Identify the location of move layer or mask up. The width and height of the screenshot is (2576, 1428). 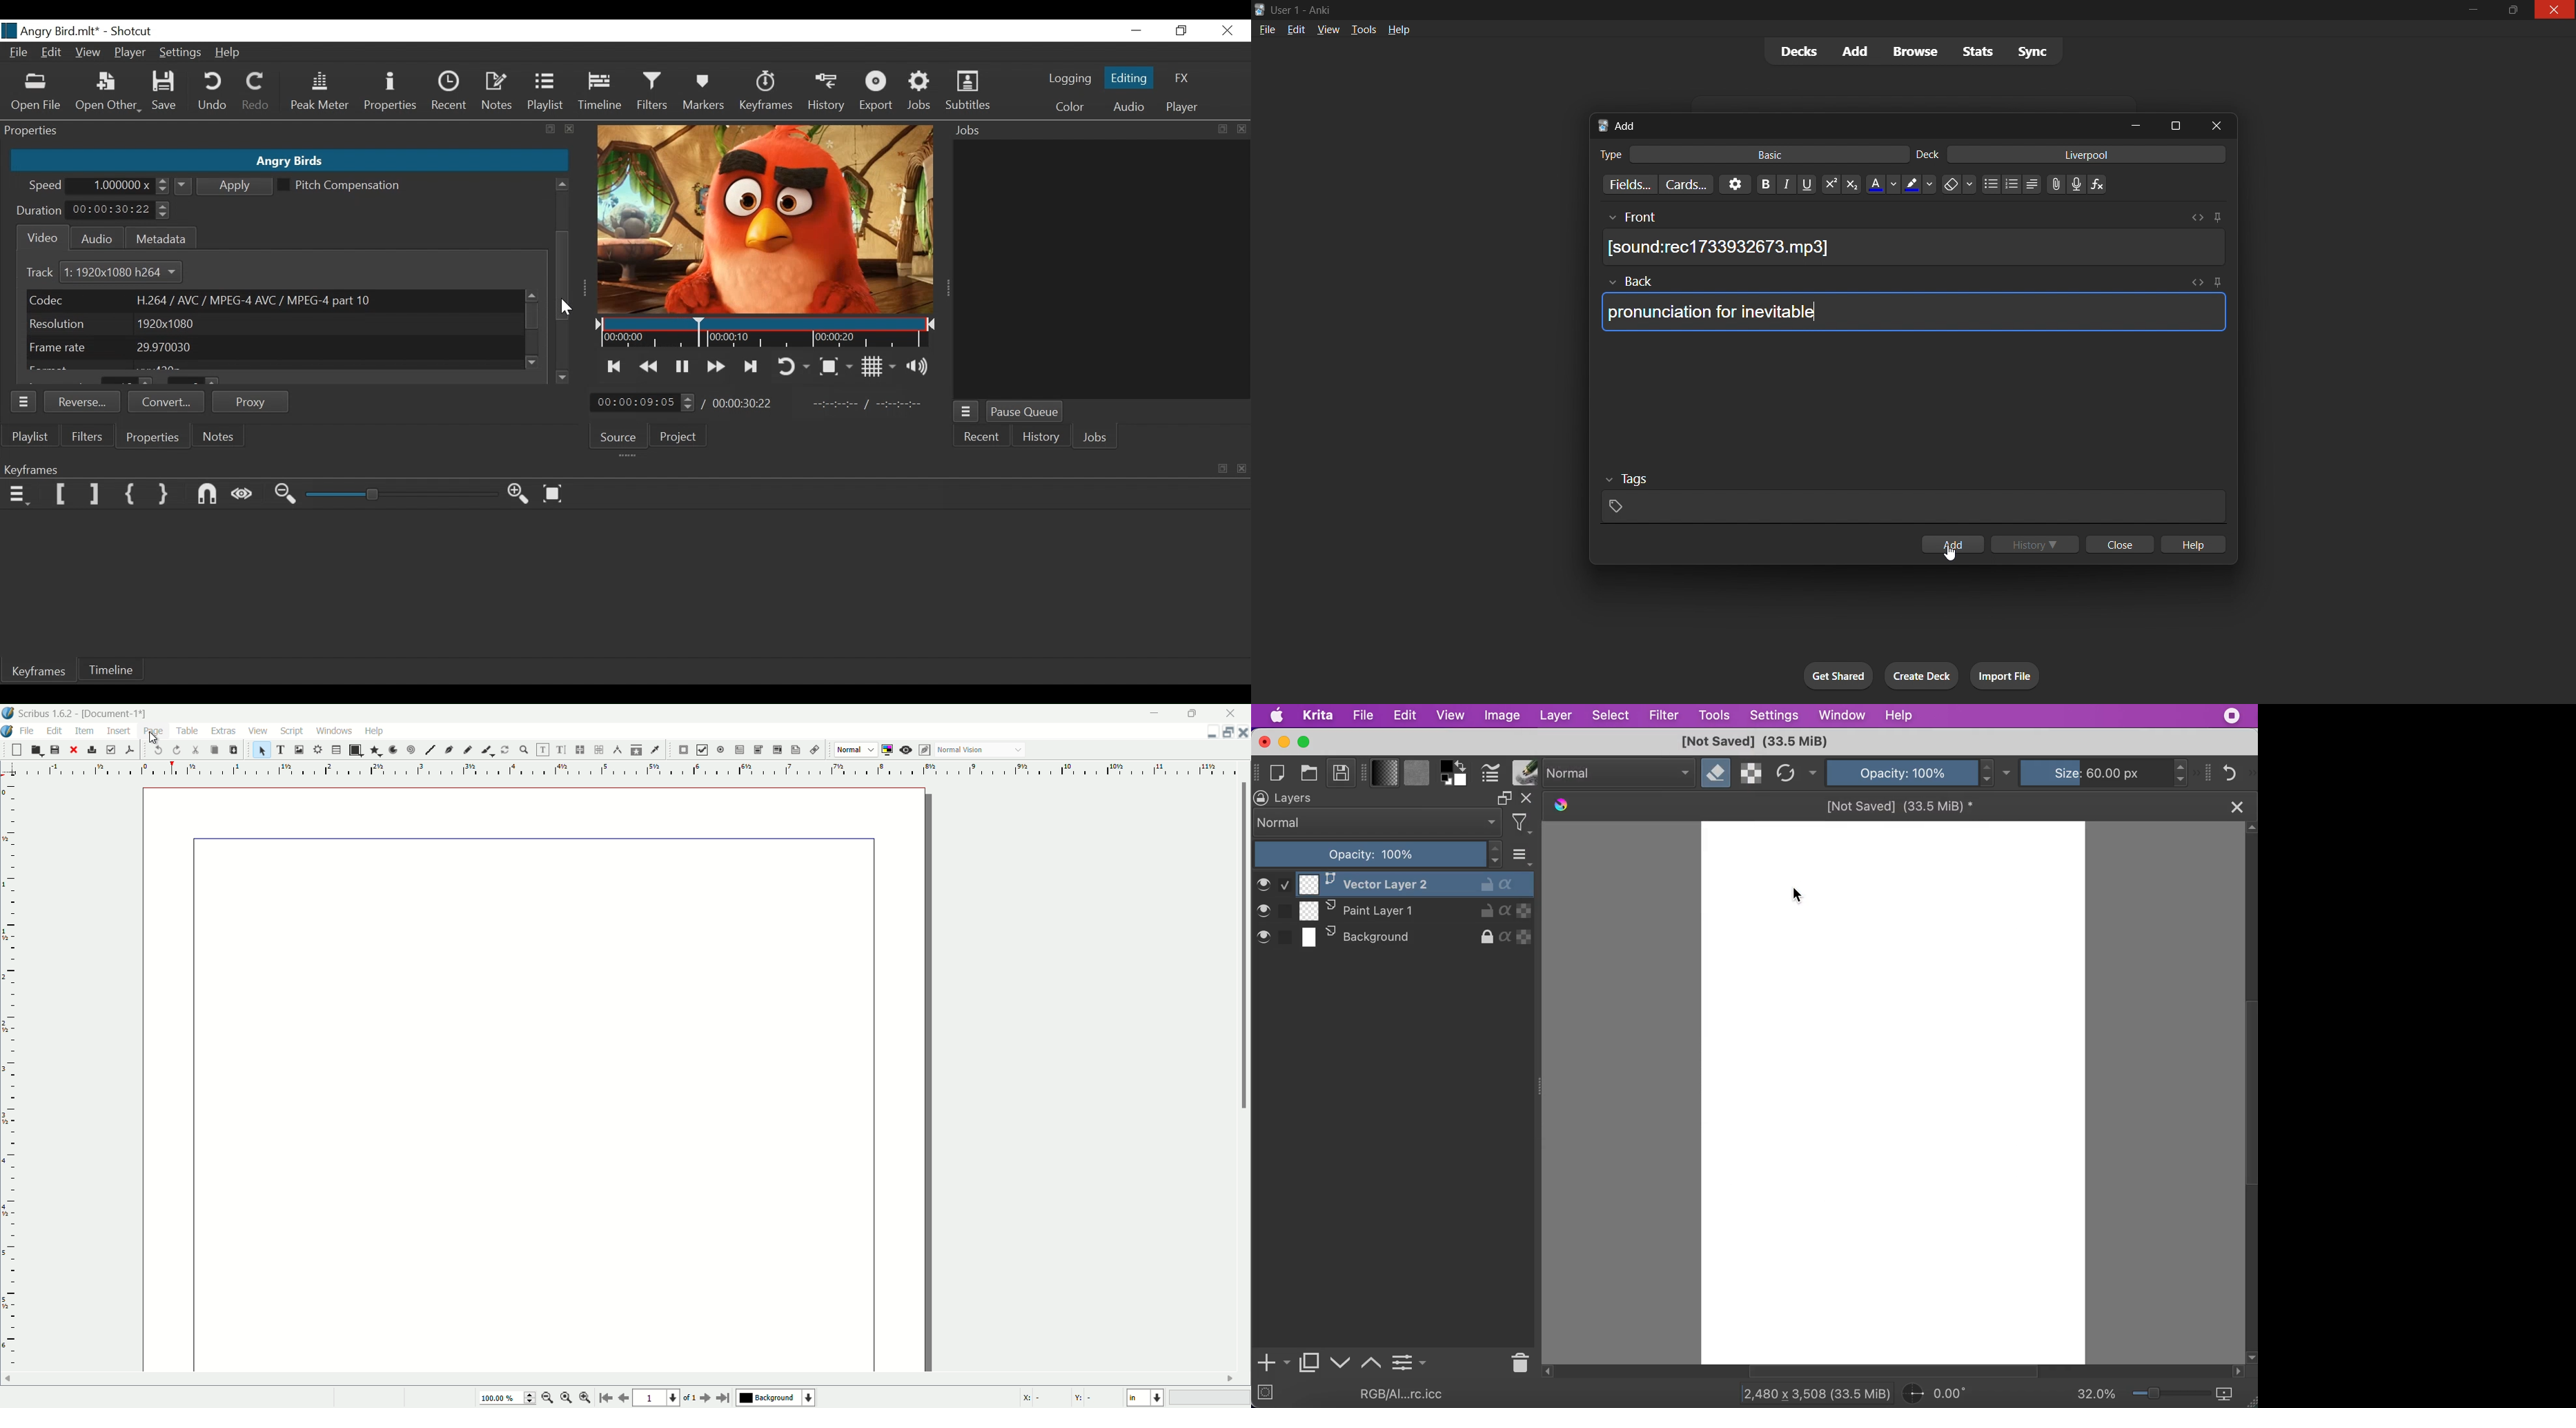
(1372, 1361).